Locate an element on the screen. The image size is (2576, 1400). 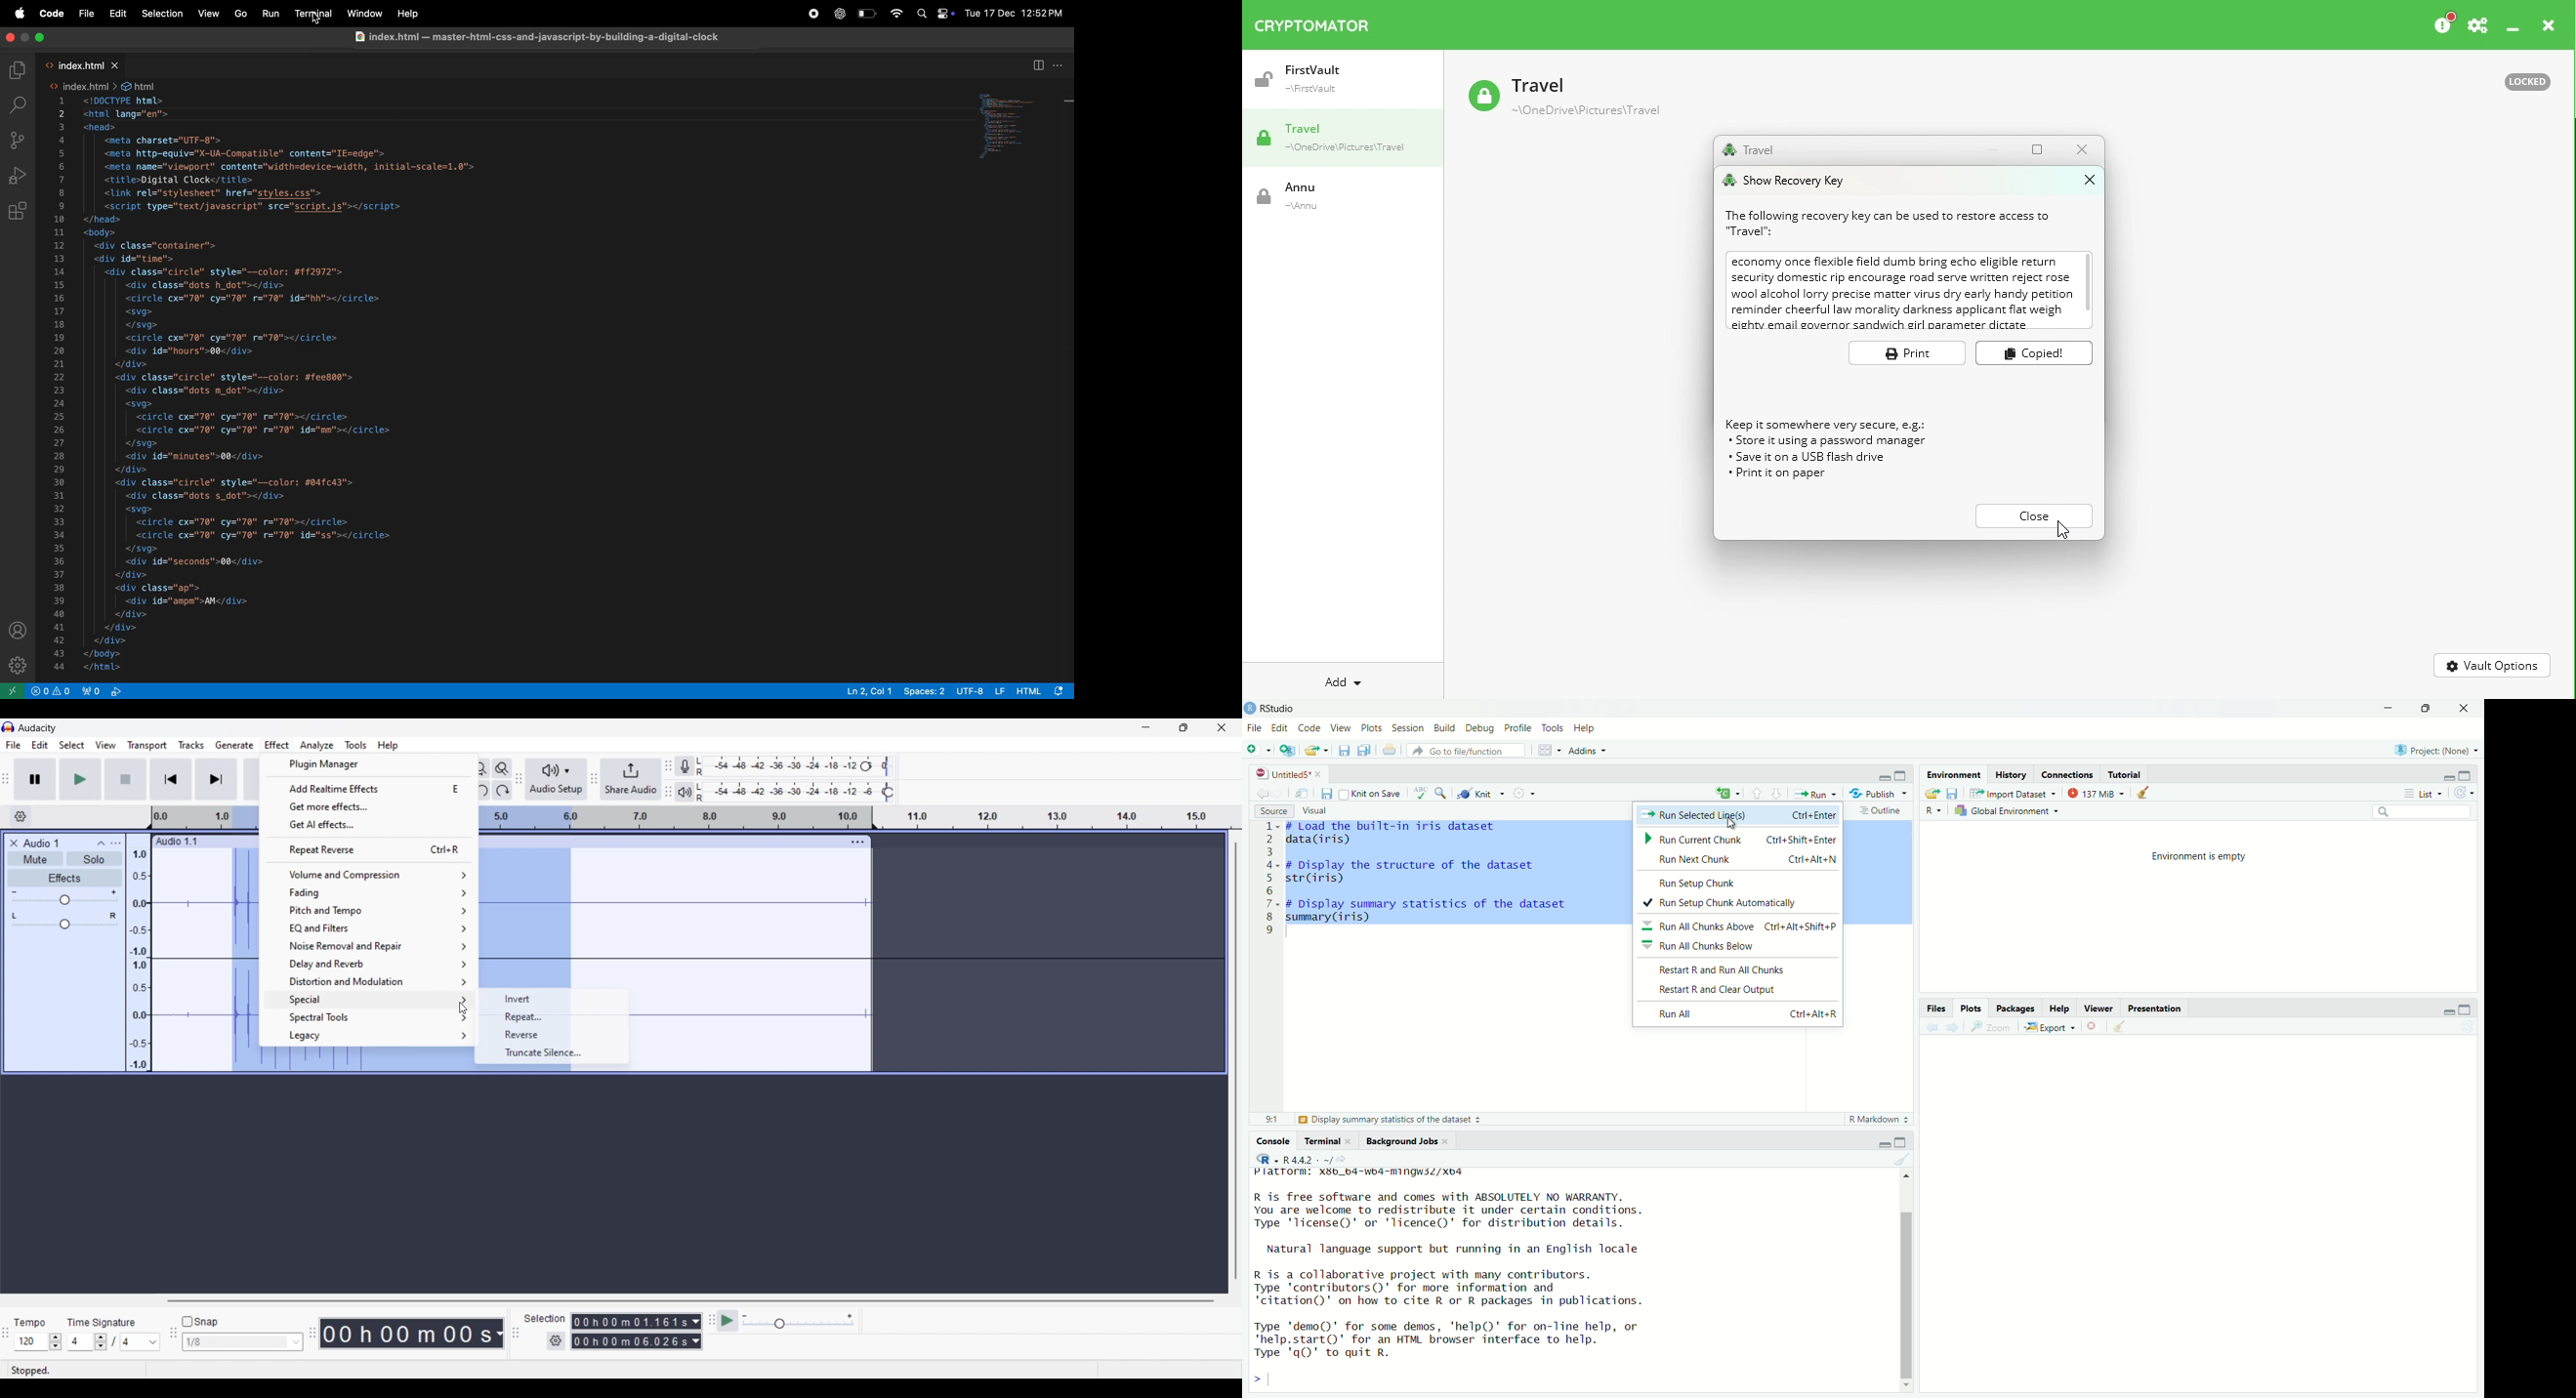
Add realtime effects is located at coordinates (369, 788).